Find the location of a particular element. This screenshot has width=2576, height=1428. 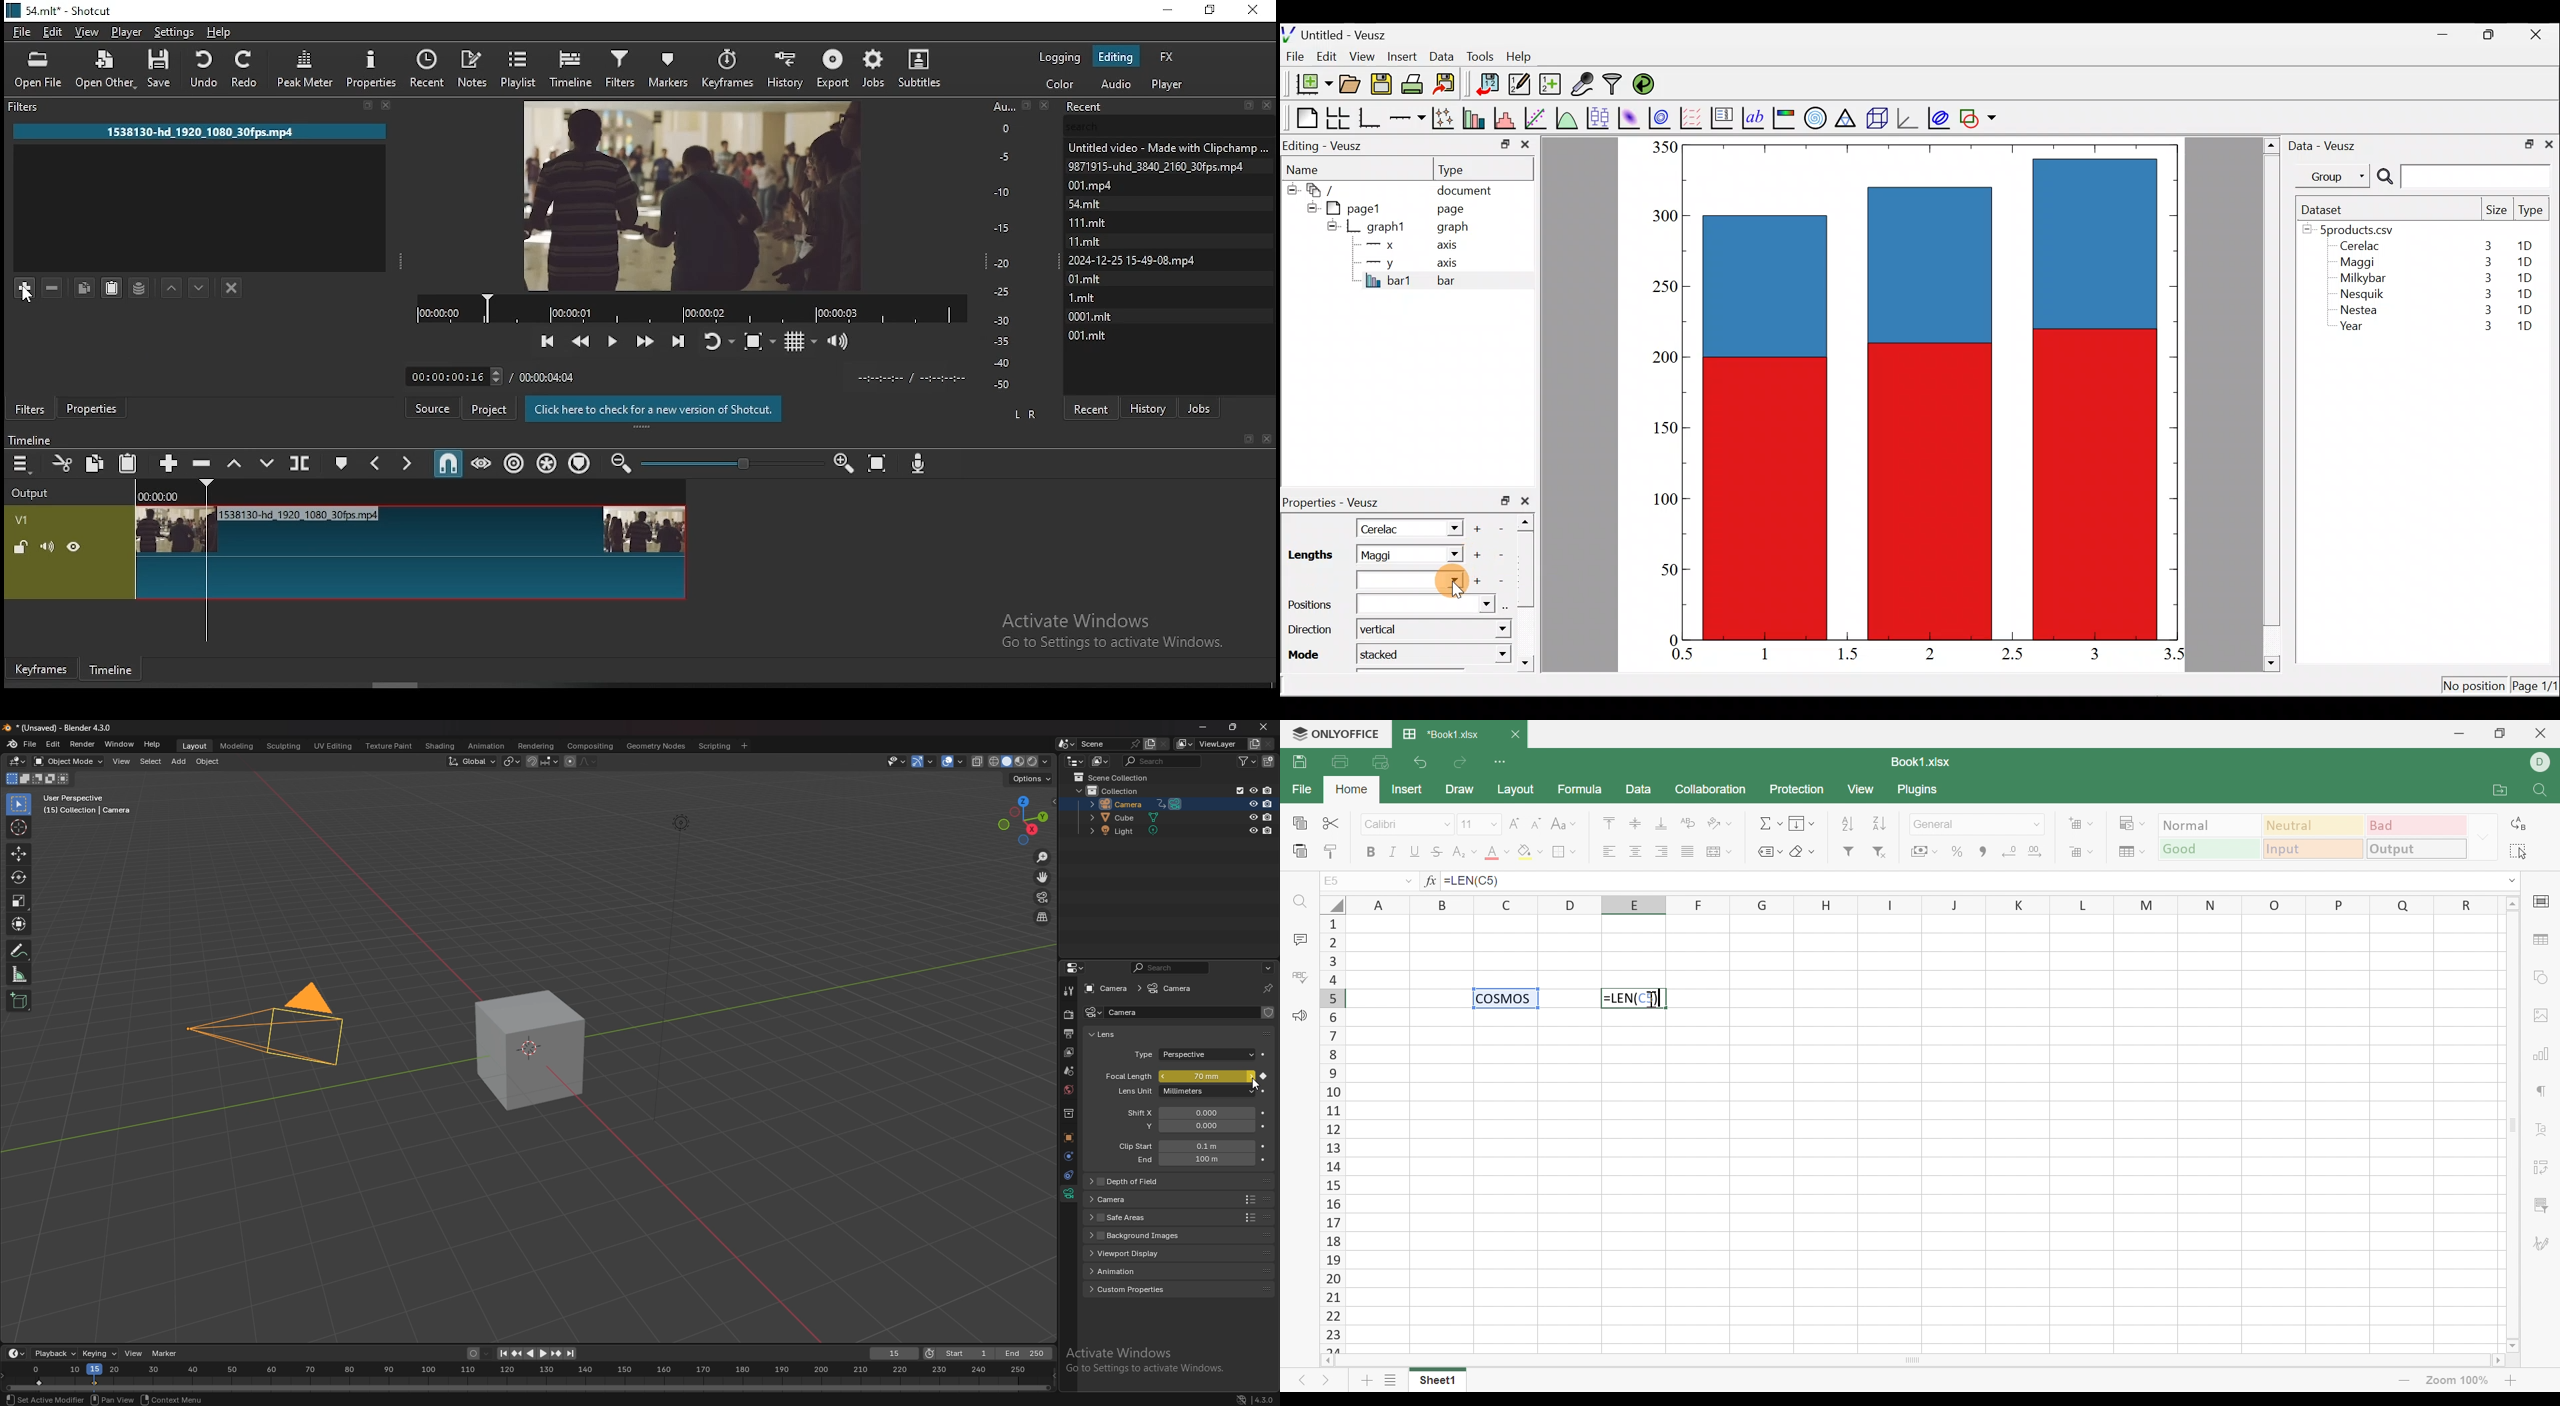

toggle player looping is located at coordinates (718, 340).